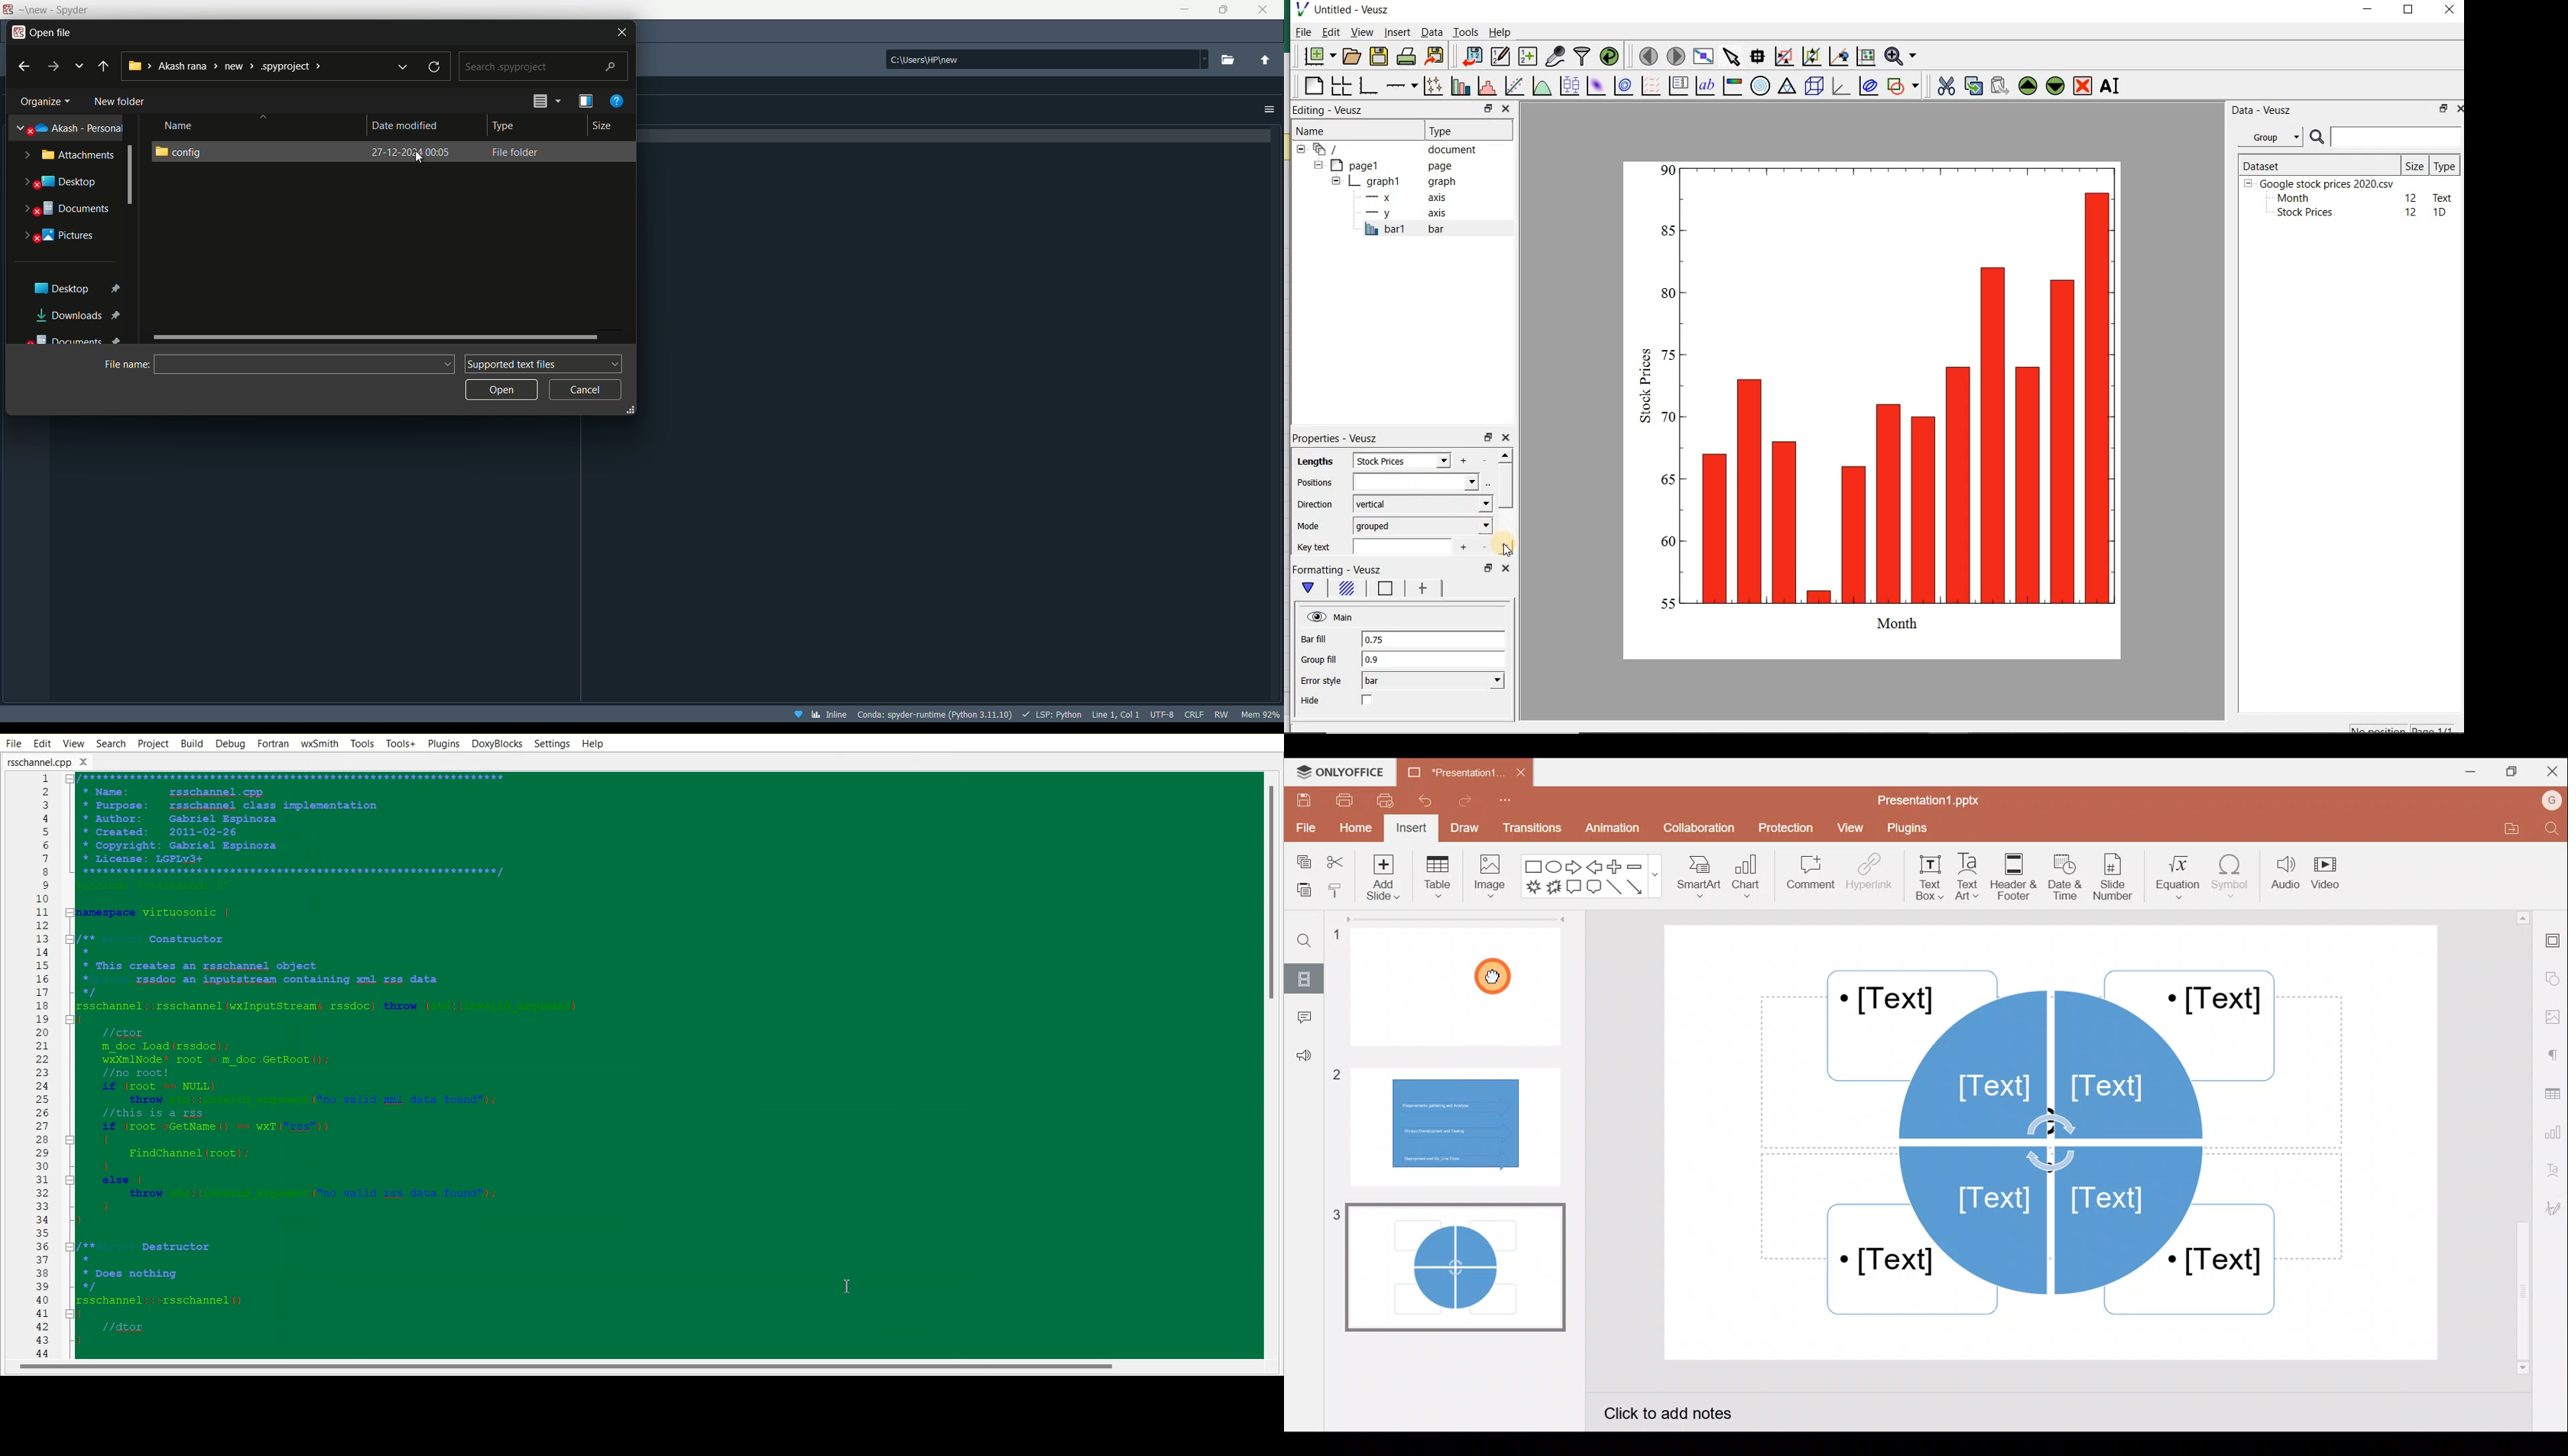 The image size is (2576, 1456). I want to click on Documents, so click(72, 341).